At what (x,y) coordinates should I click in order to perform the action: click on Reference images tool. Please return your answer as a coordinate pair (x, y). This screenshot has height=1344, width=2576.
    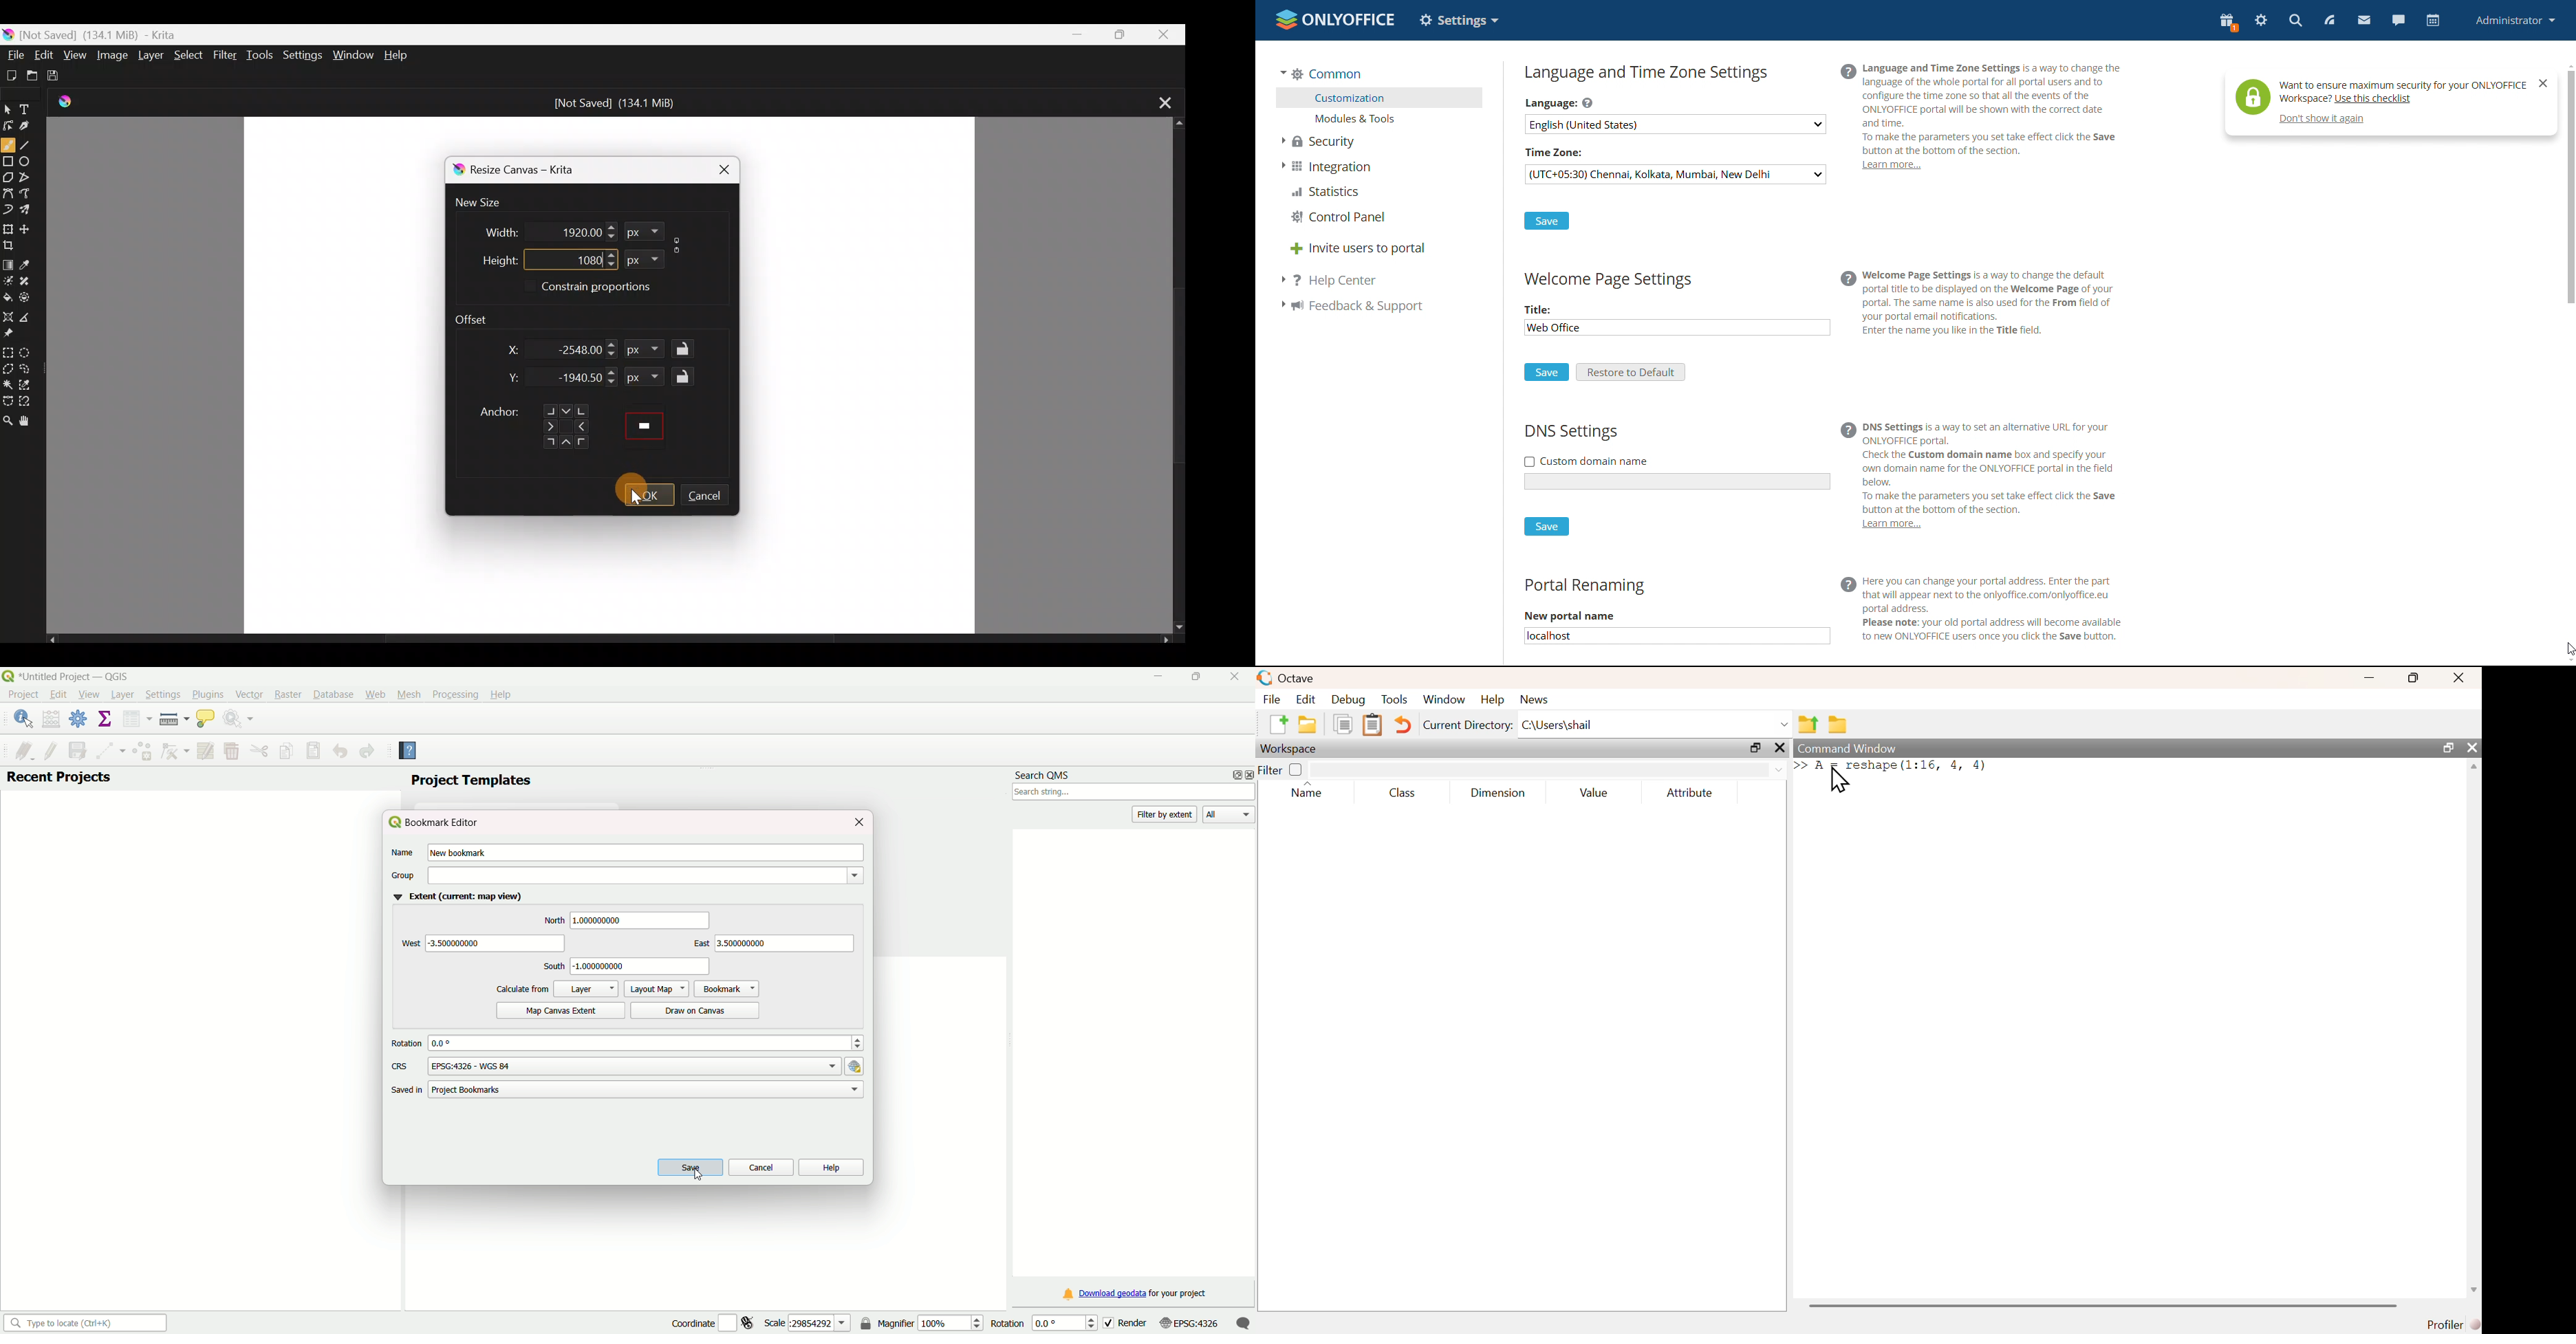
    Looking at the image, I should click on (10, 335).